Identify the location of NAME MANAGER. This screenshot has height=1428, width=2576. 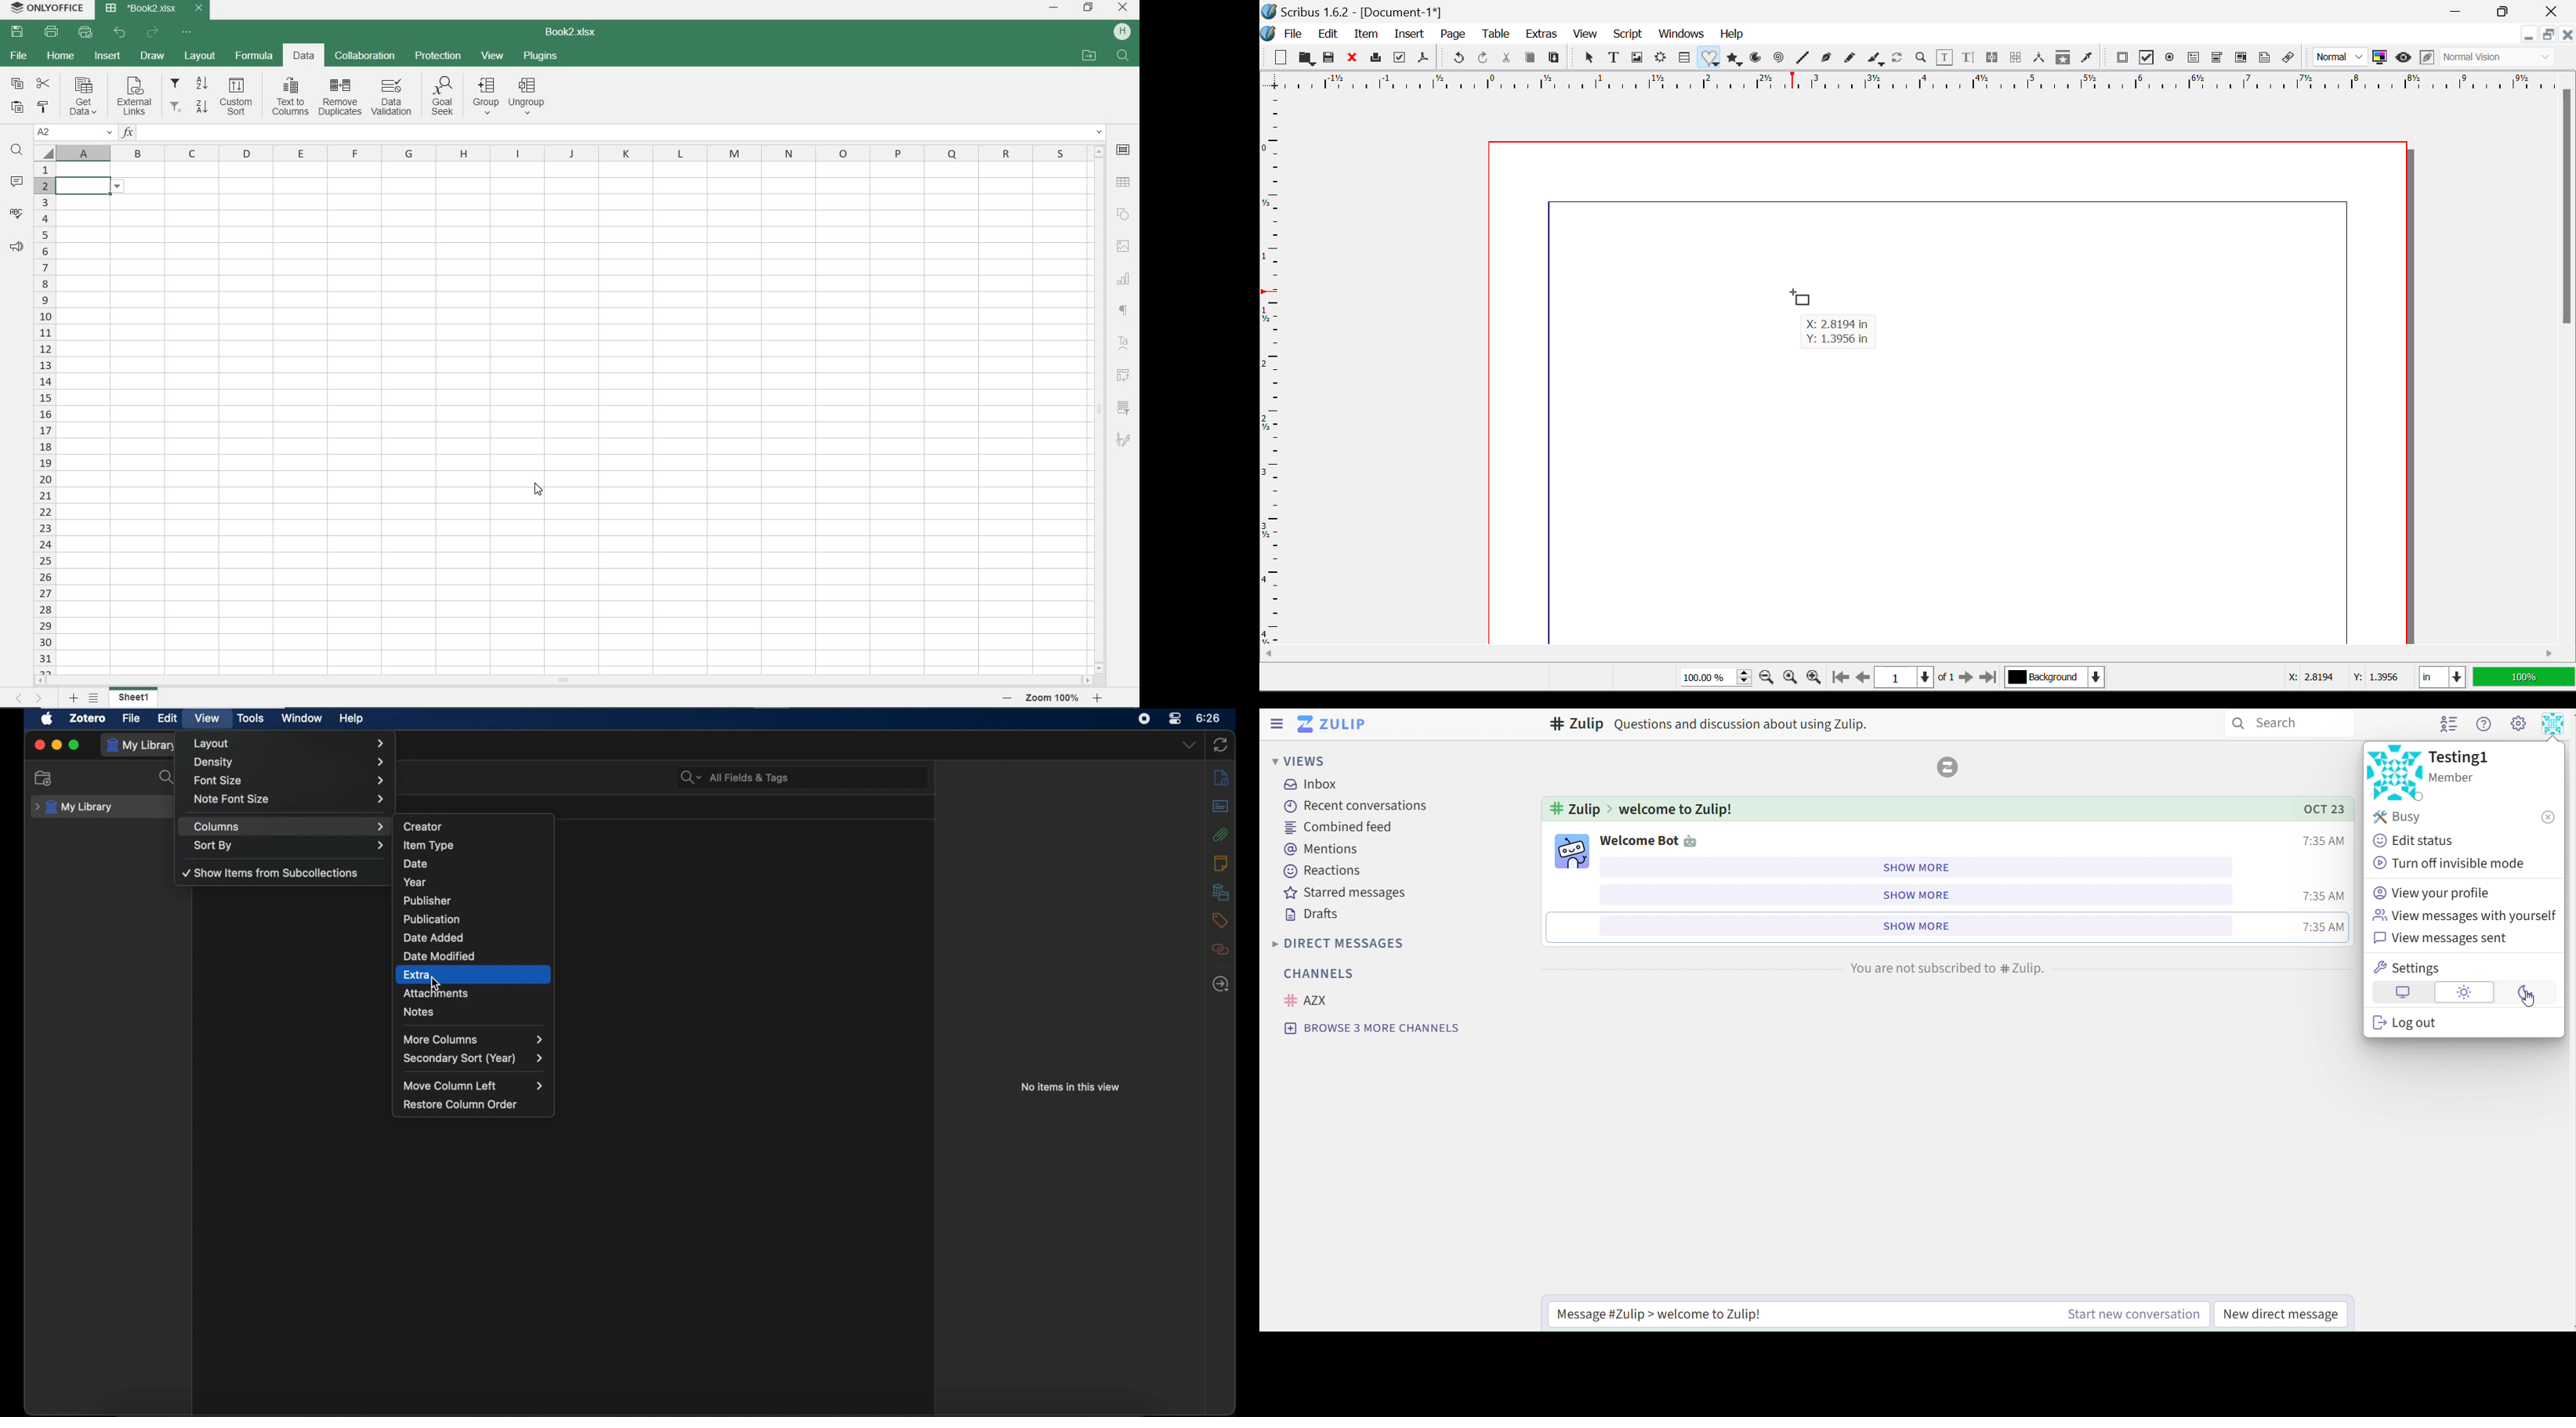
(73, 133).